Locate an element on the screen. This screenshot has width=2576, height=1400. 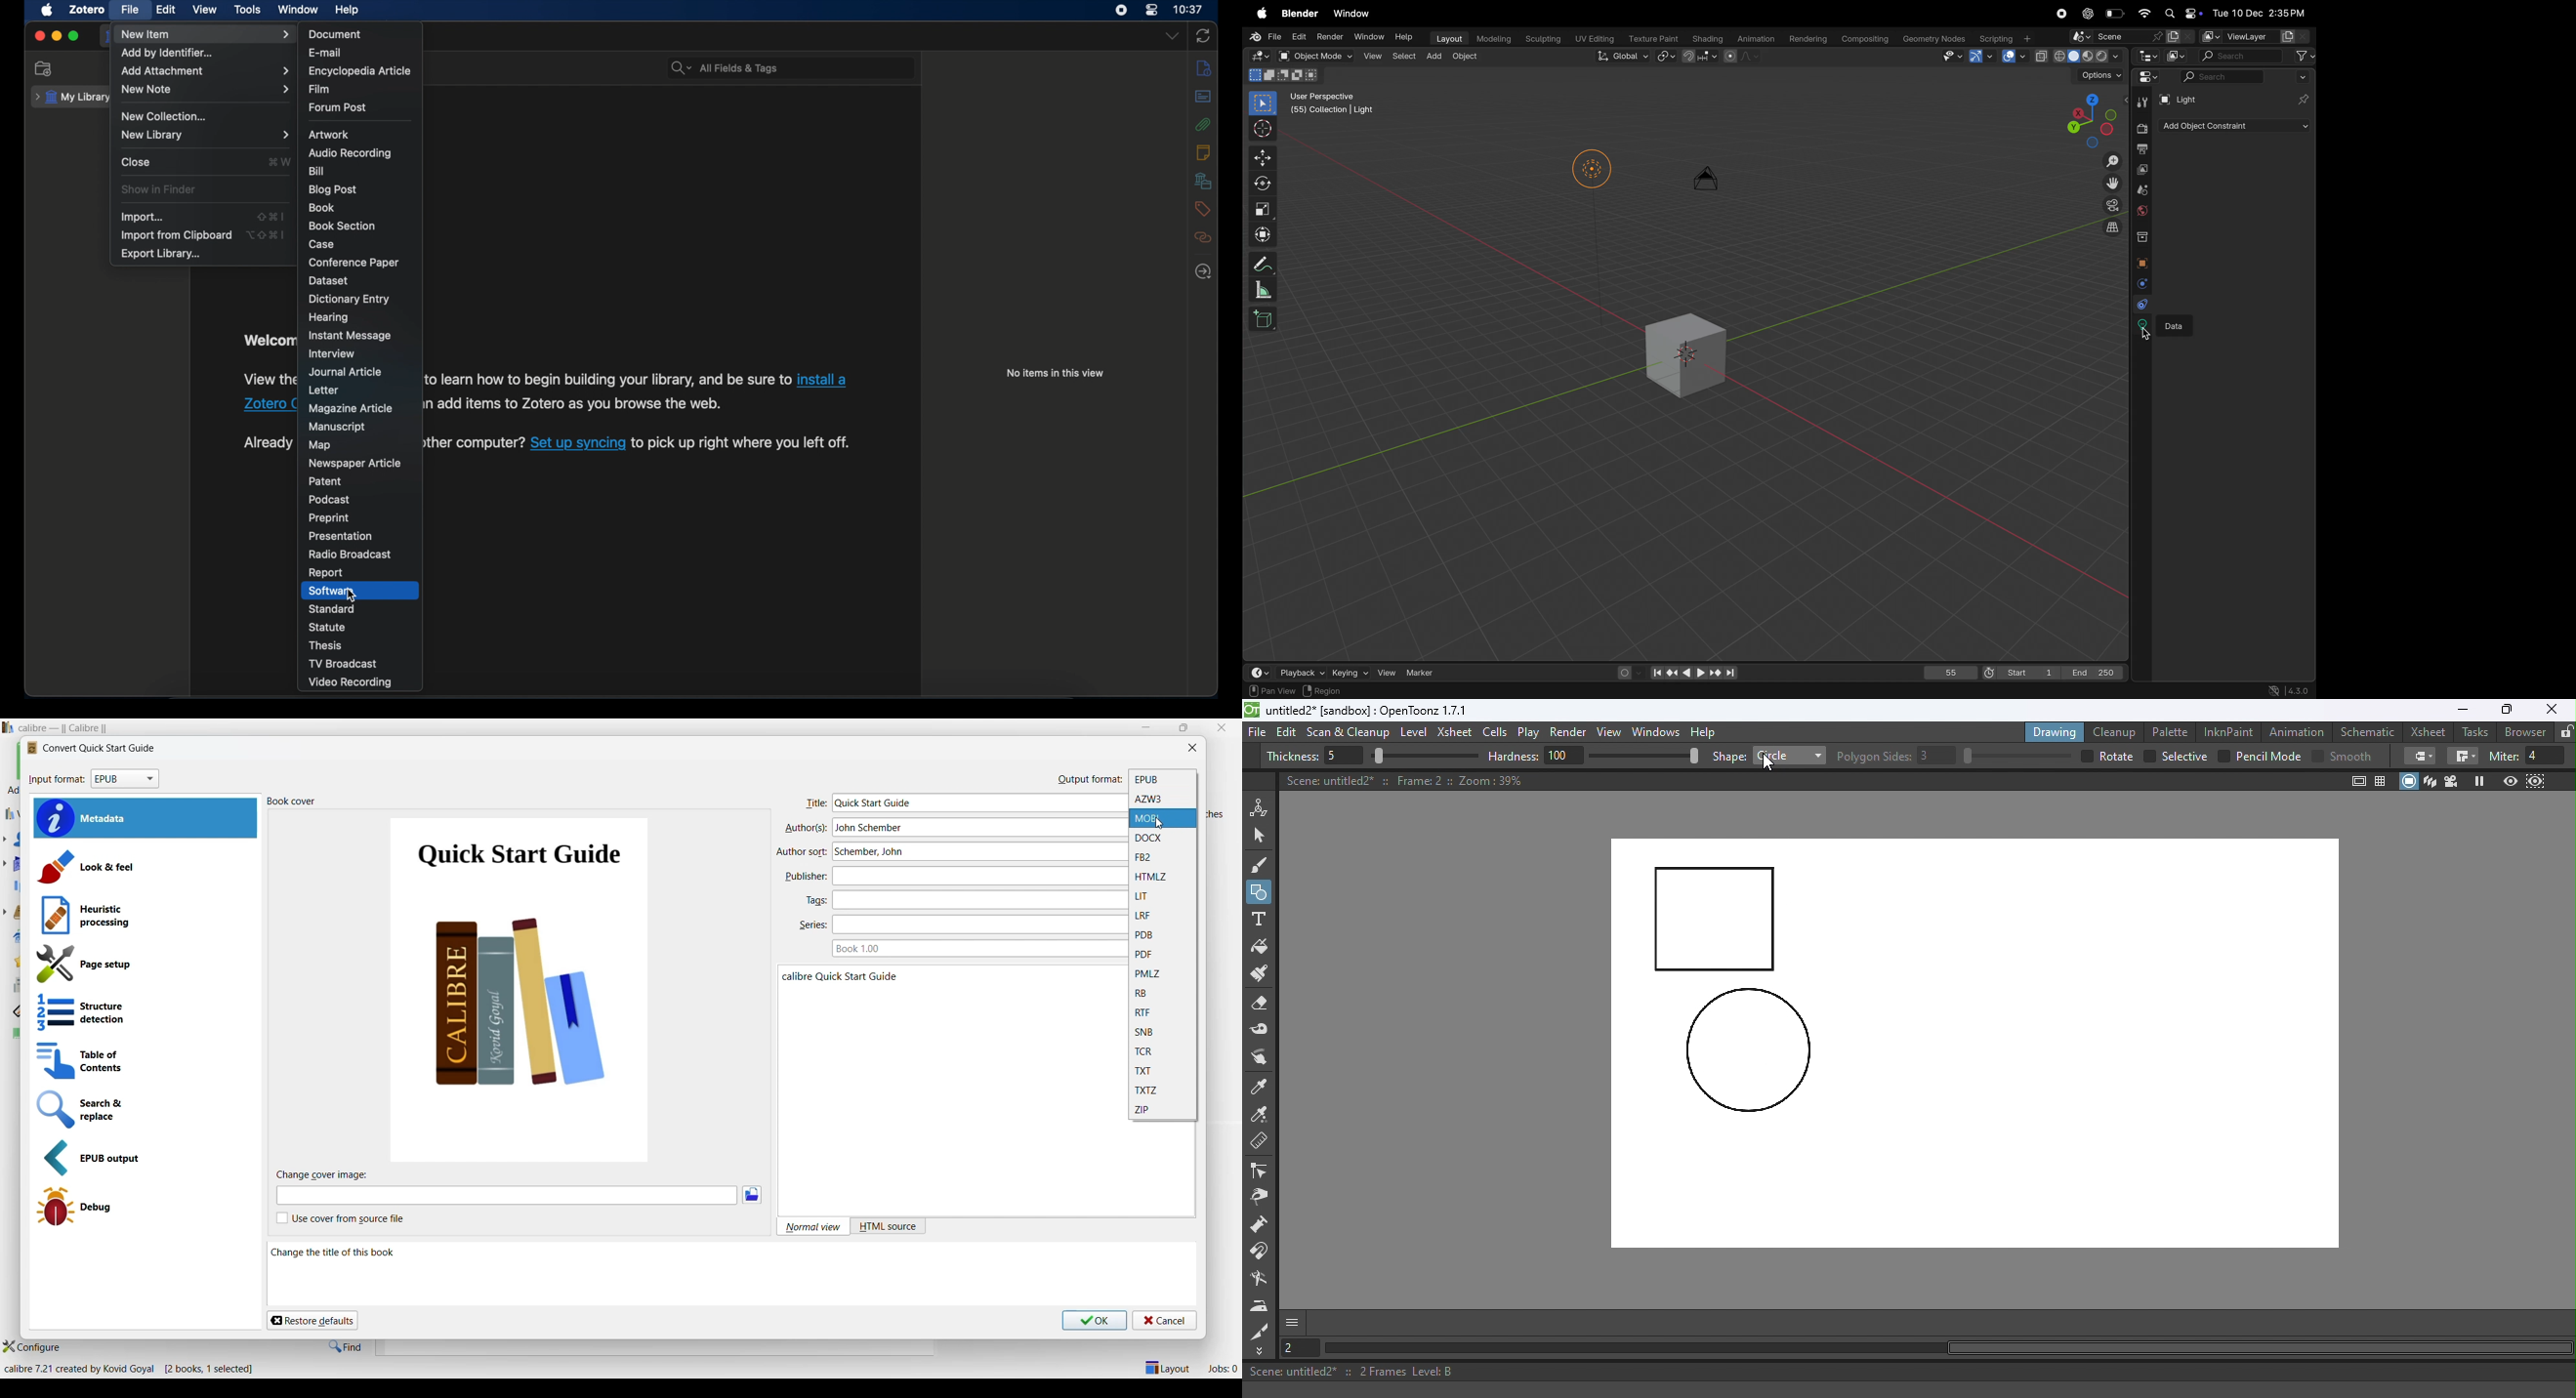
newspaper article is located at coordinates (355, 463).